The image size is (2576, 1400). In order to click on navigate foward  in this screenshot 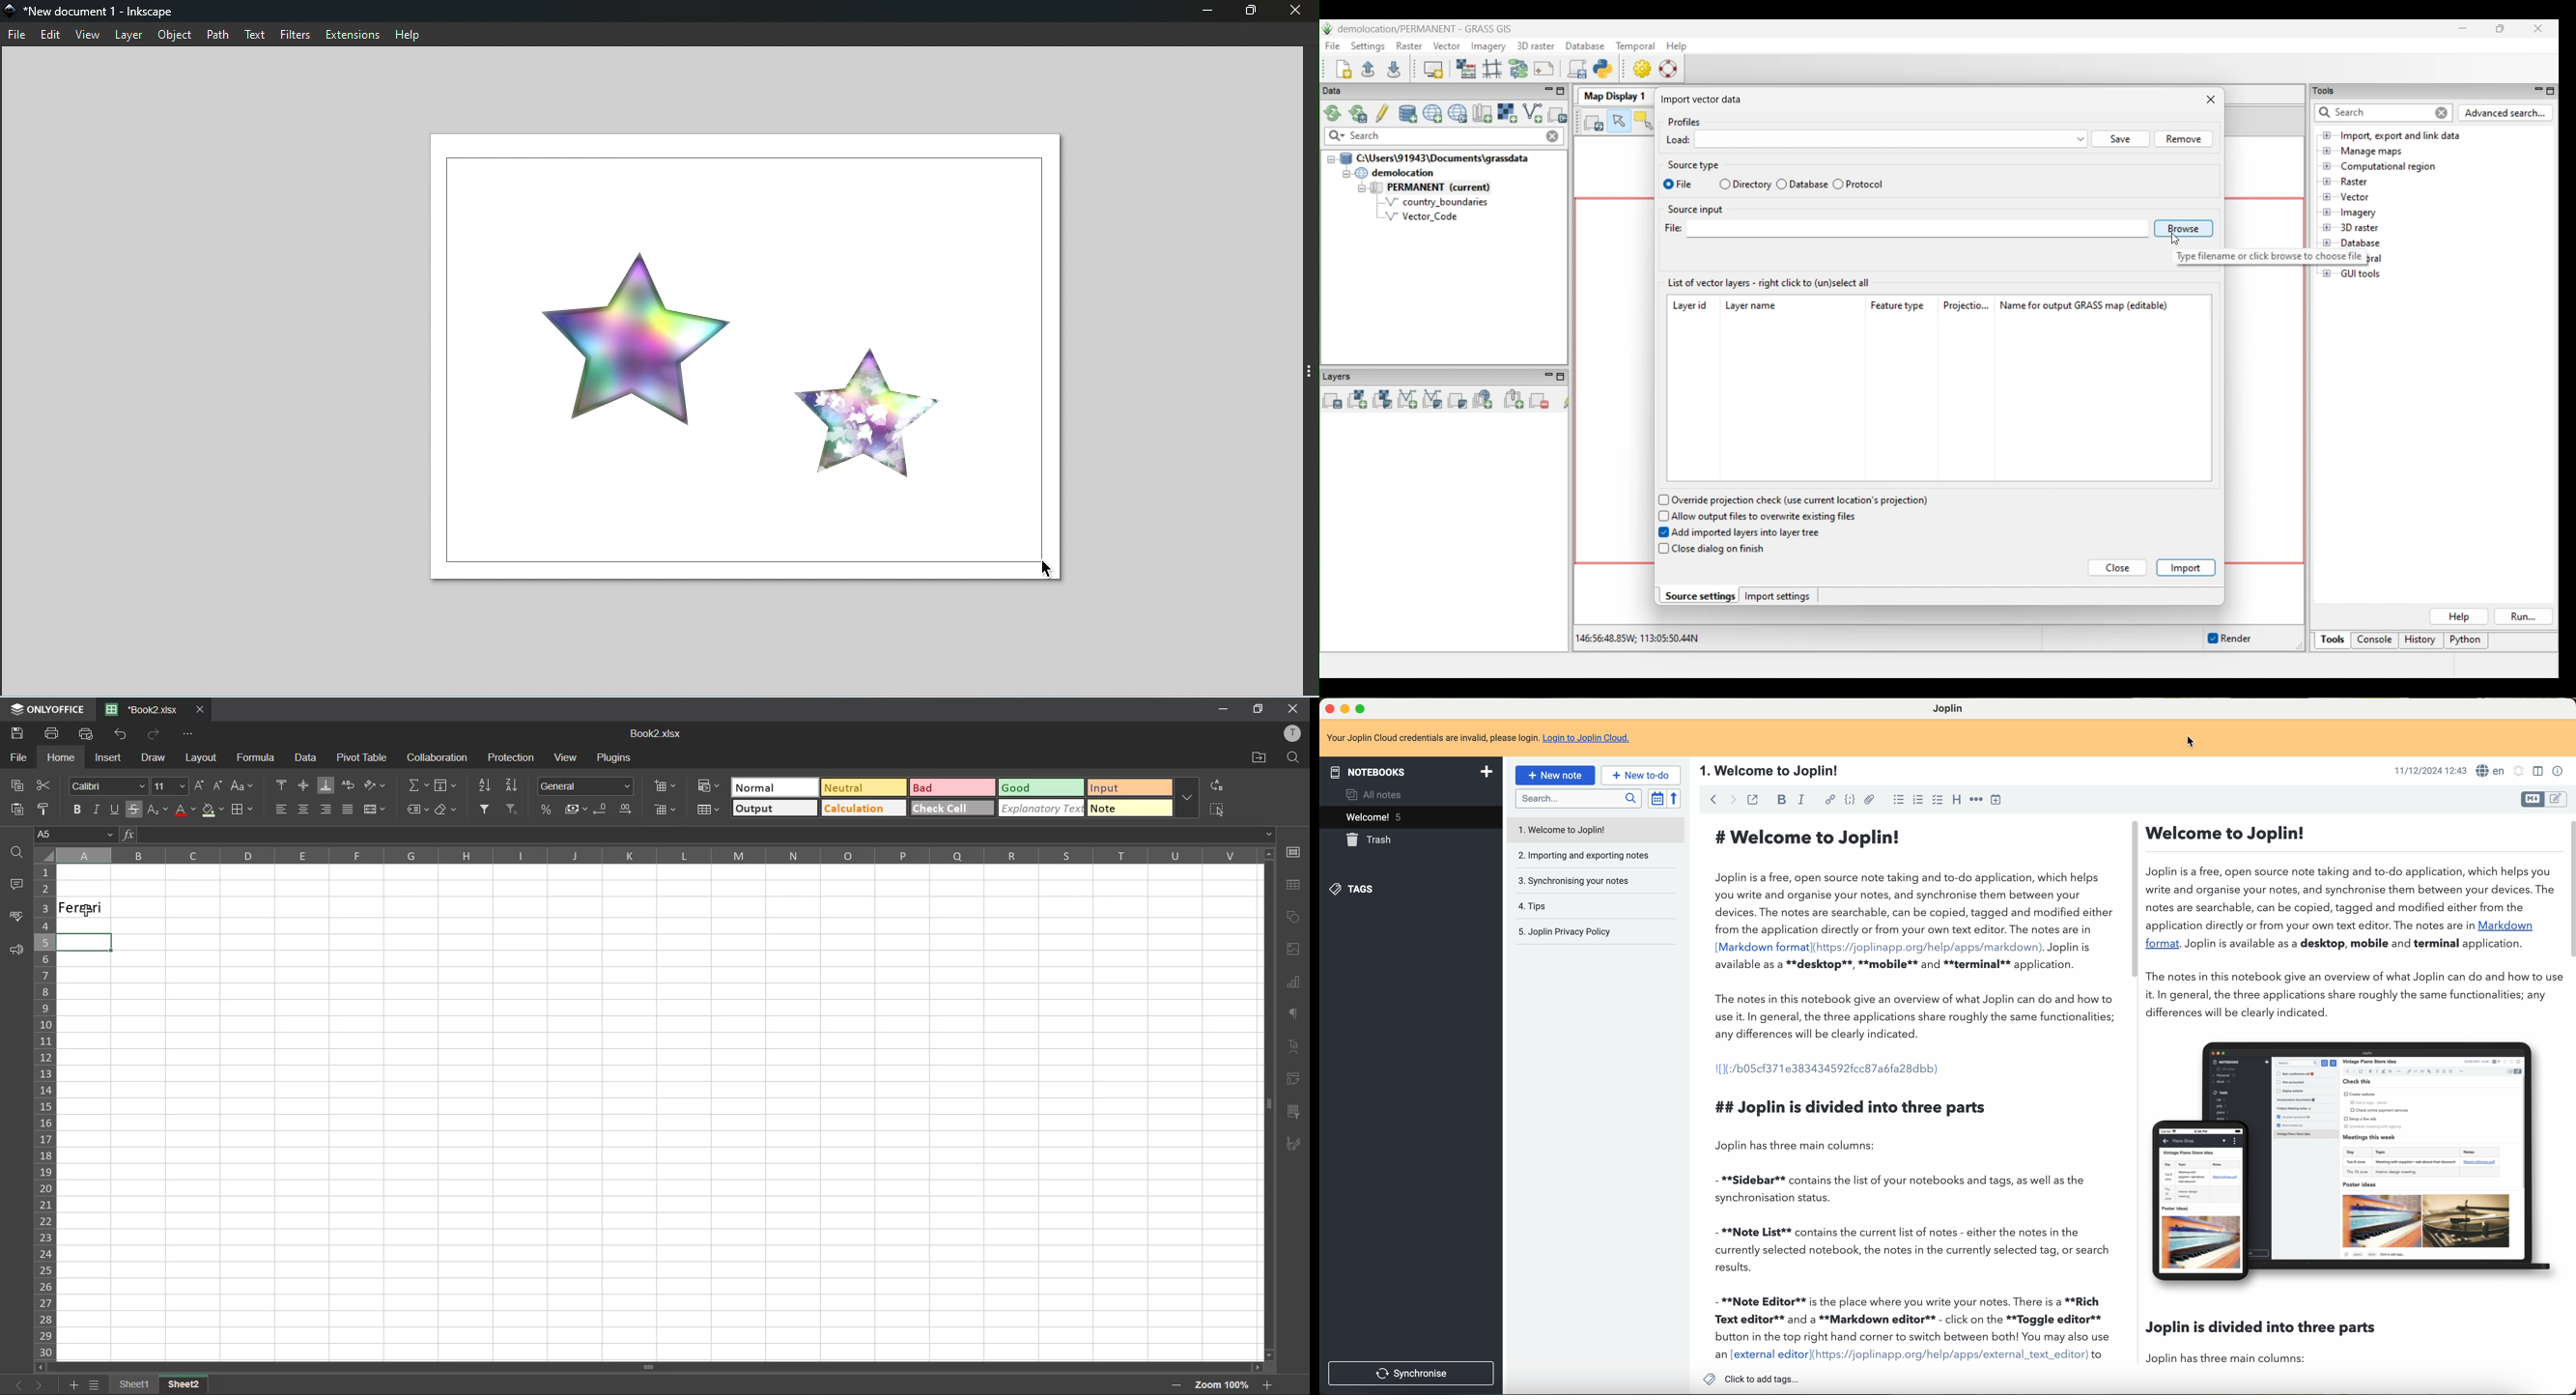, I will do `click(1732, 799)`.